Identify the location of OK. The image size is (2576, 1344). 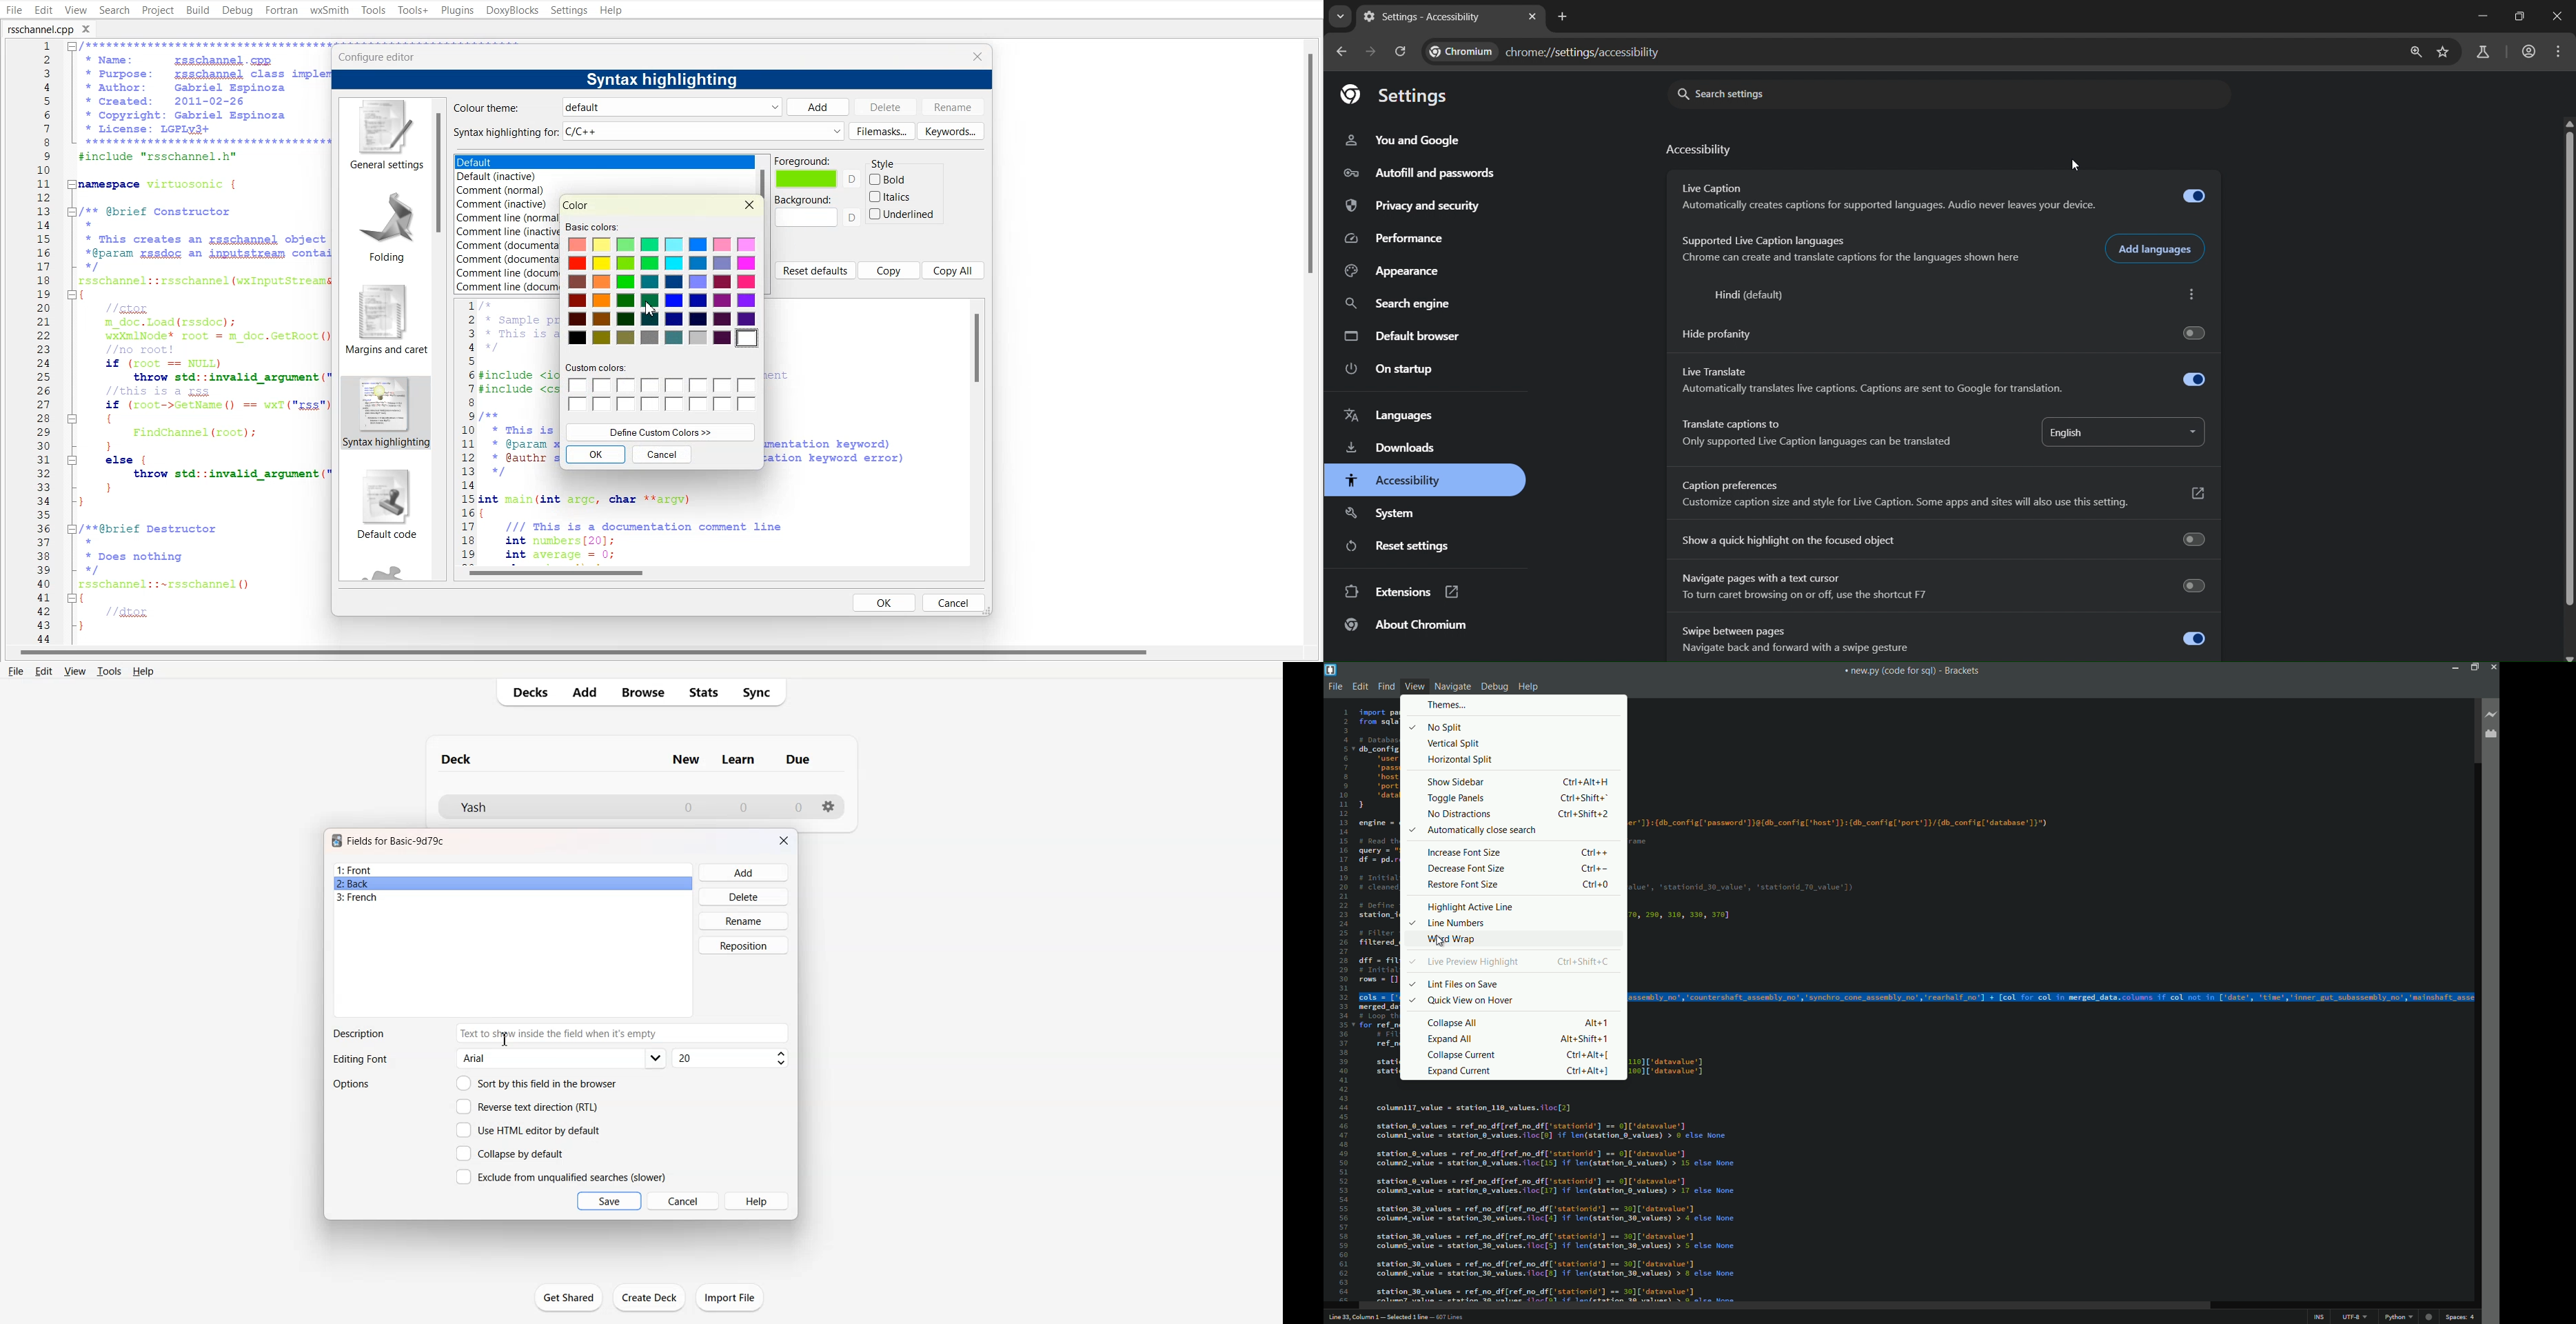
(884, 602).